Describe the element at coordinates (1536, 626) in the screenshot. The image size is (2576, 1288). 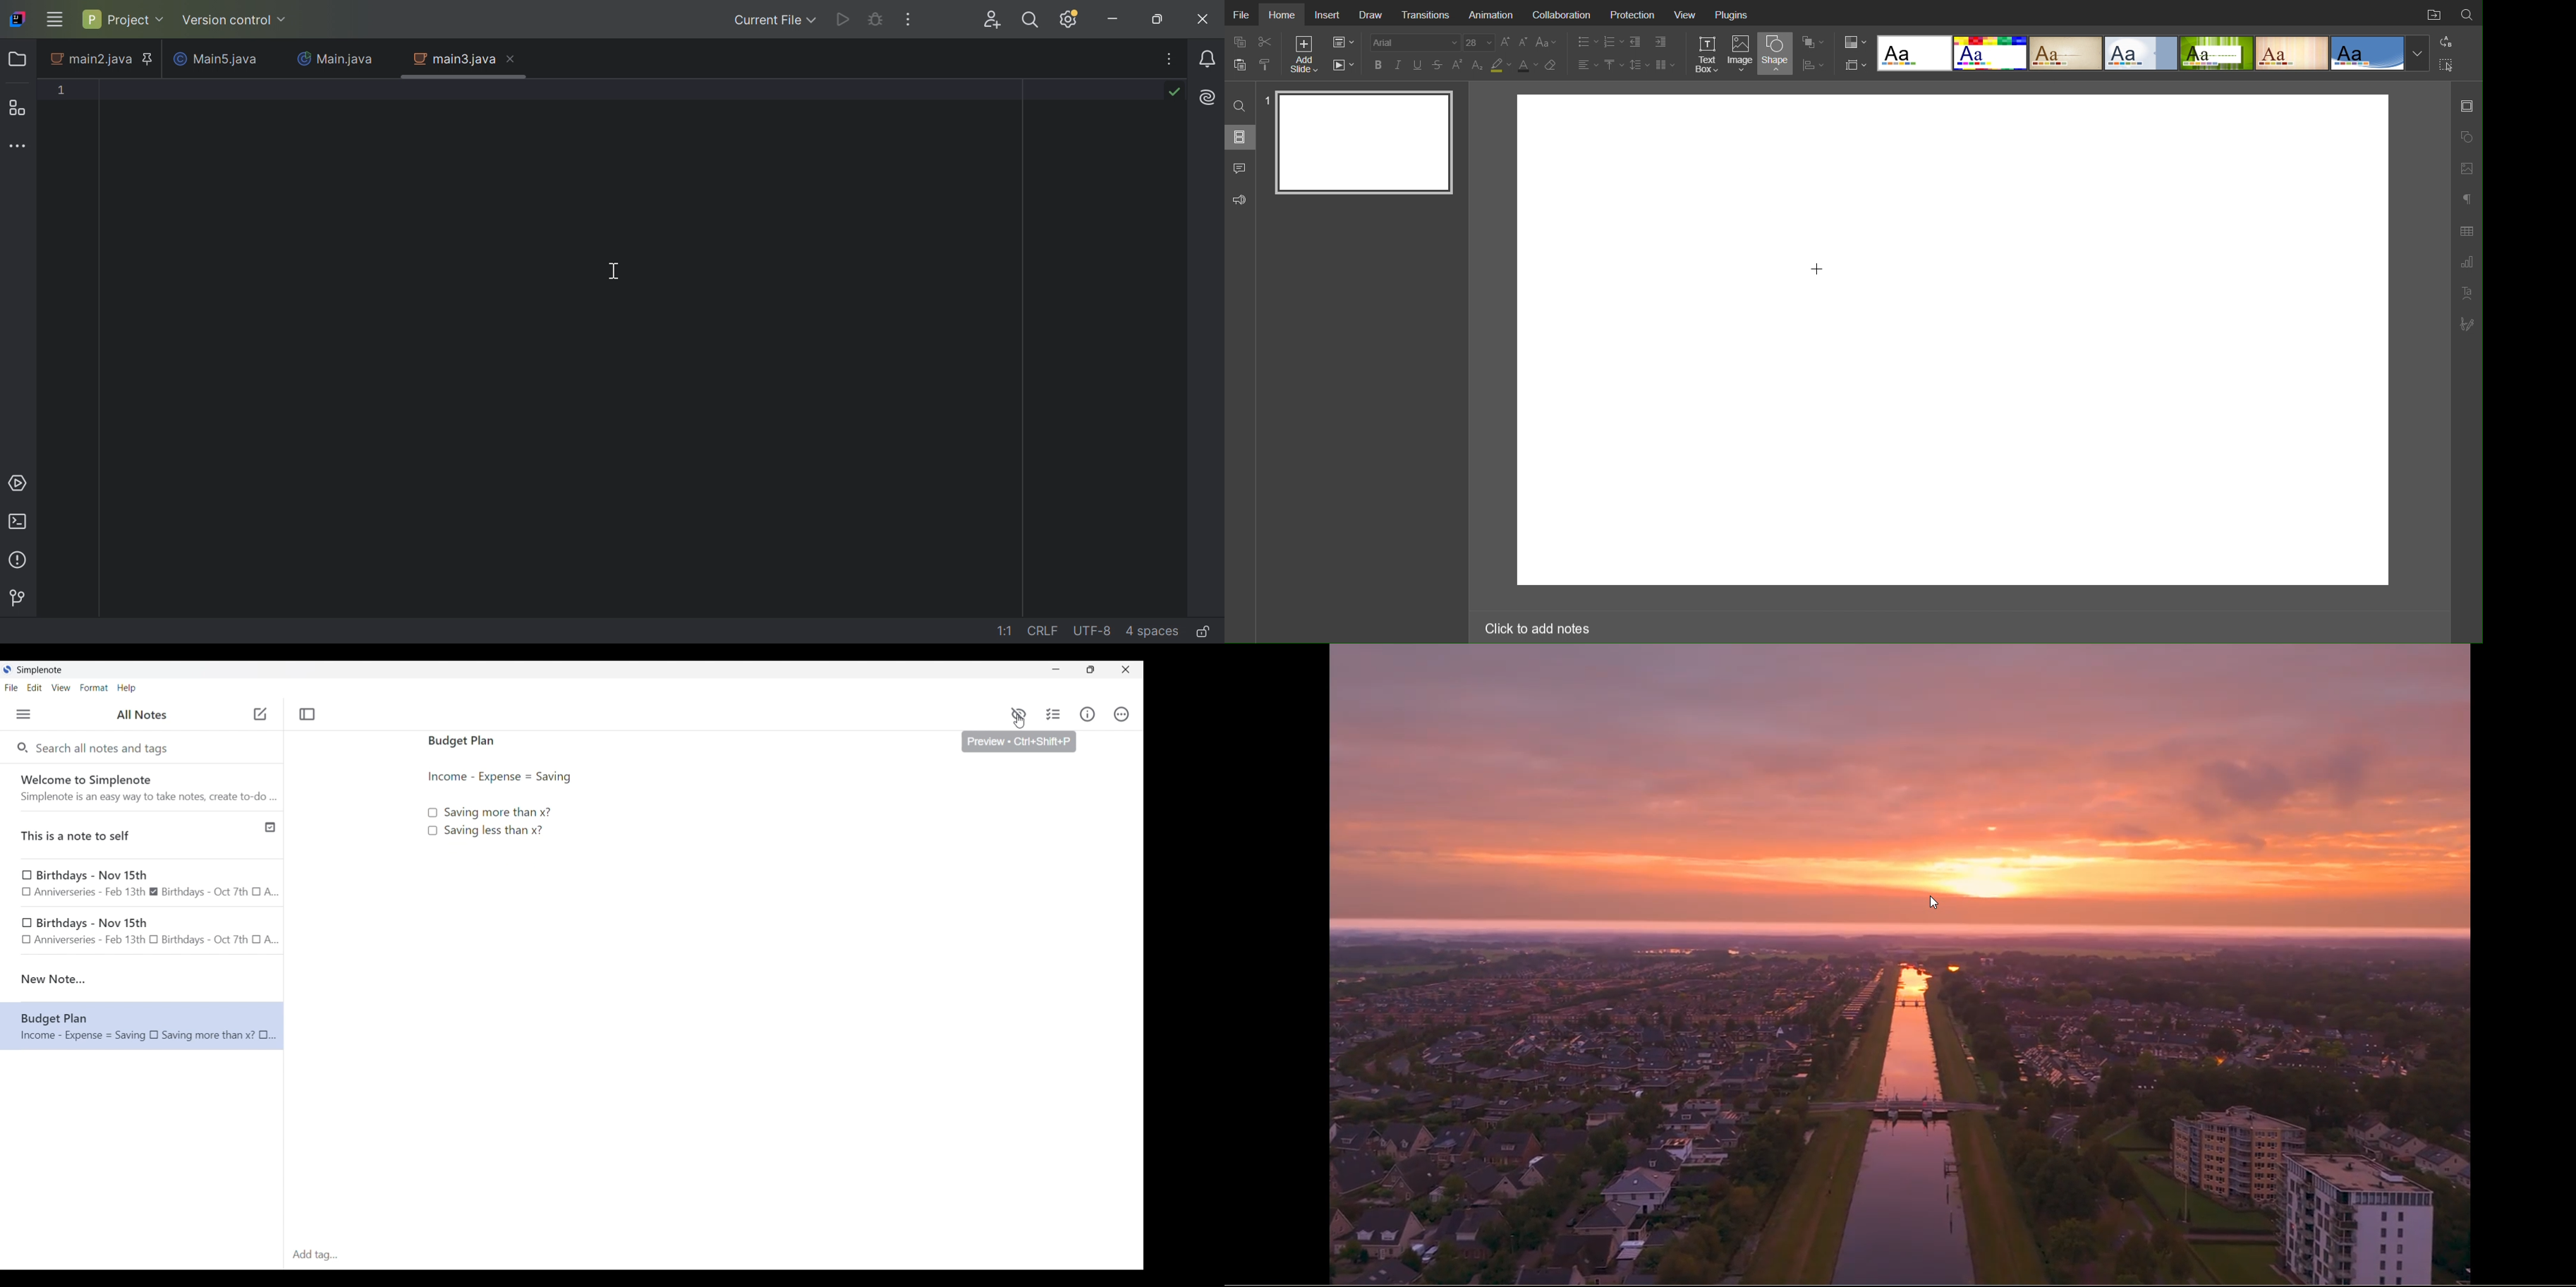
I see `Click to add notes` at that location.